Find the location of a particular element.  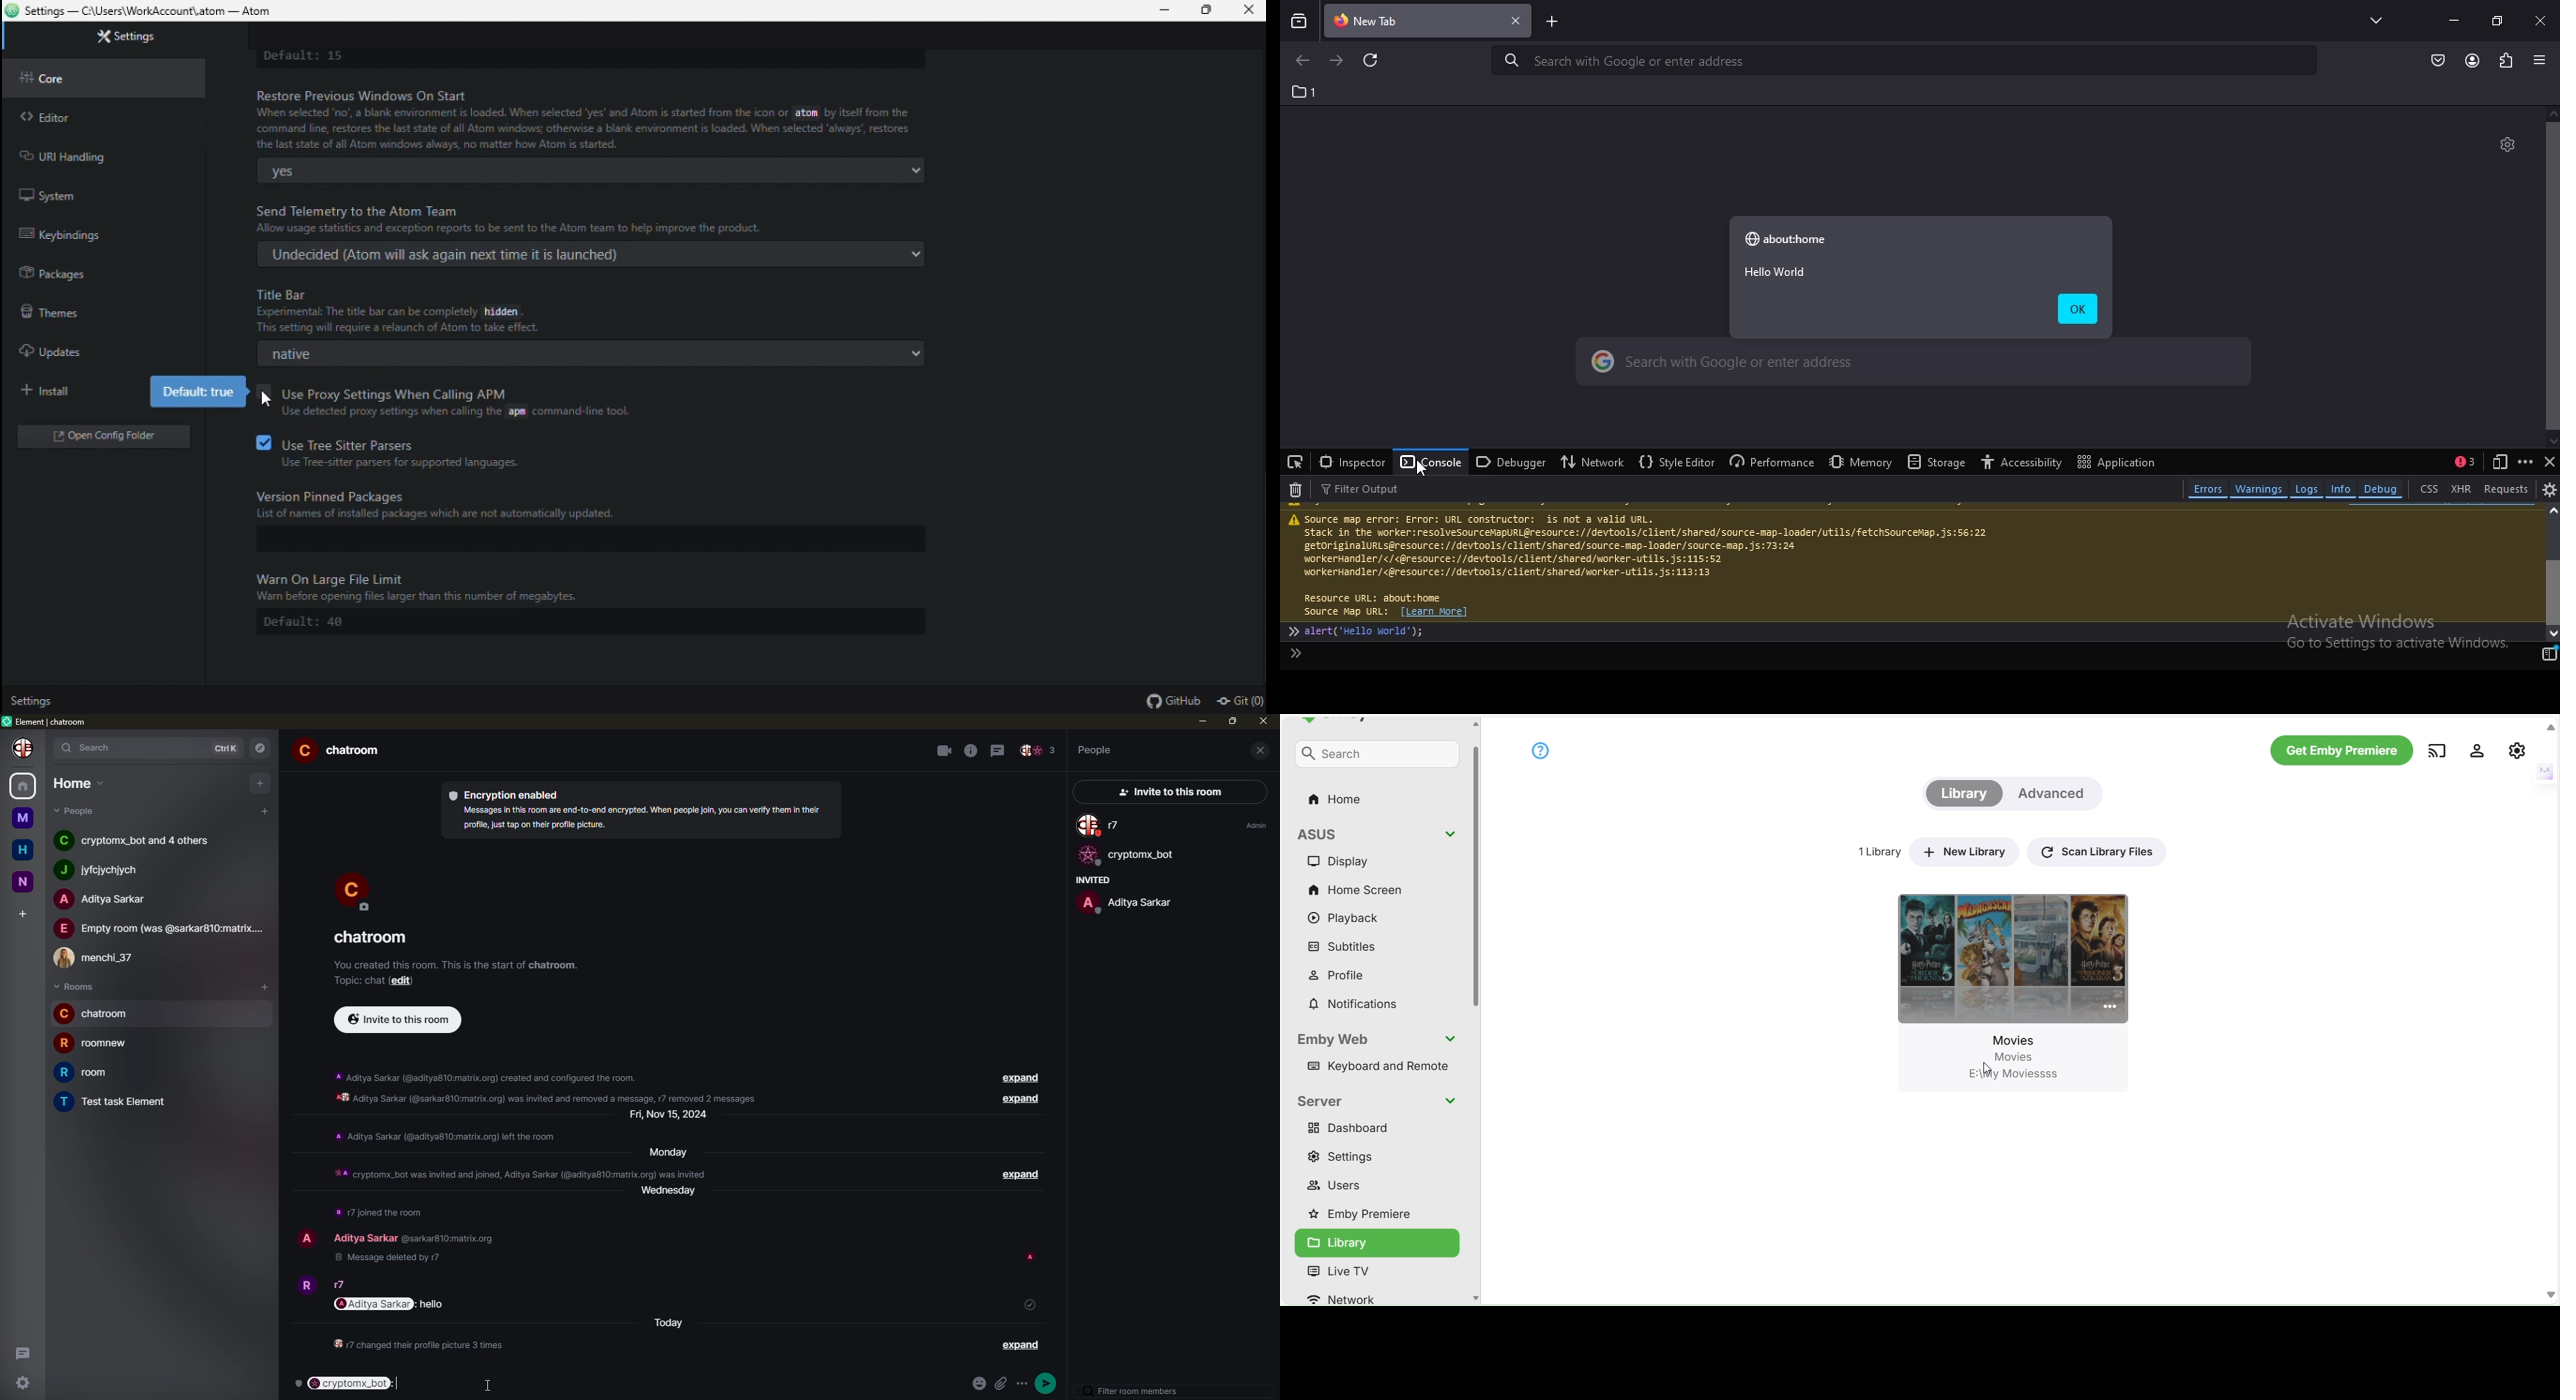

search is located at coordinates (1914, 366).